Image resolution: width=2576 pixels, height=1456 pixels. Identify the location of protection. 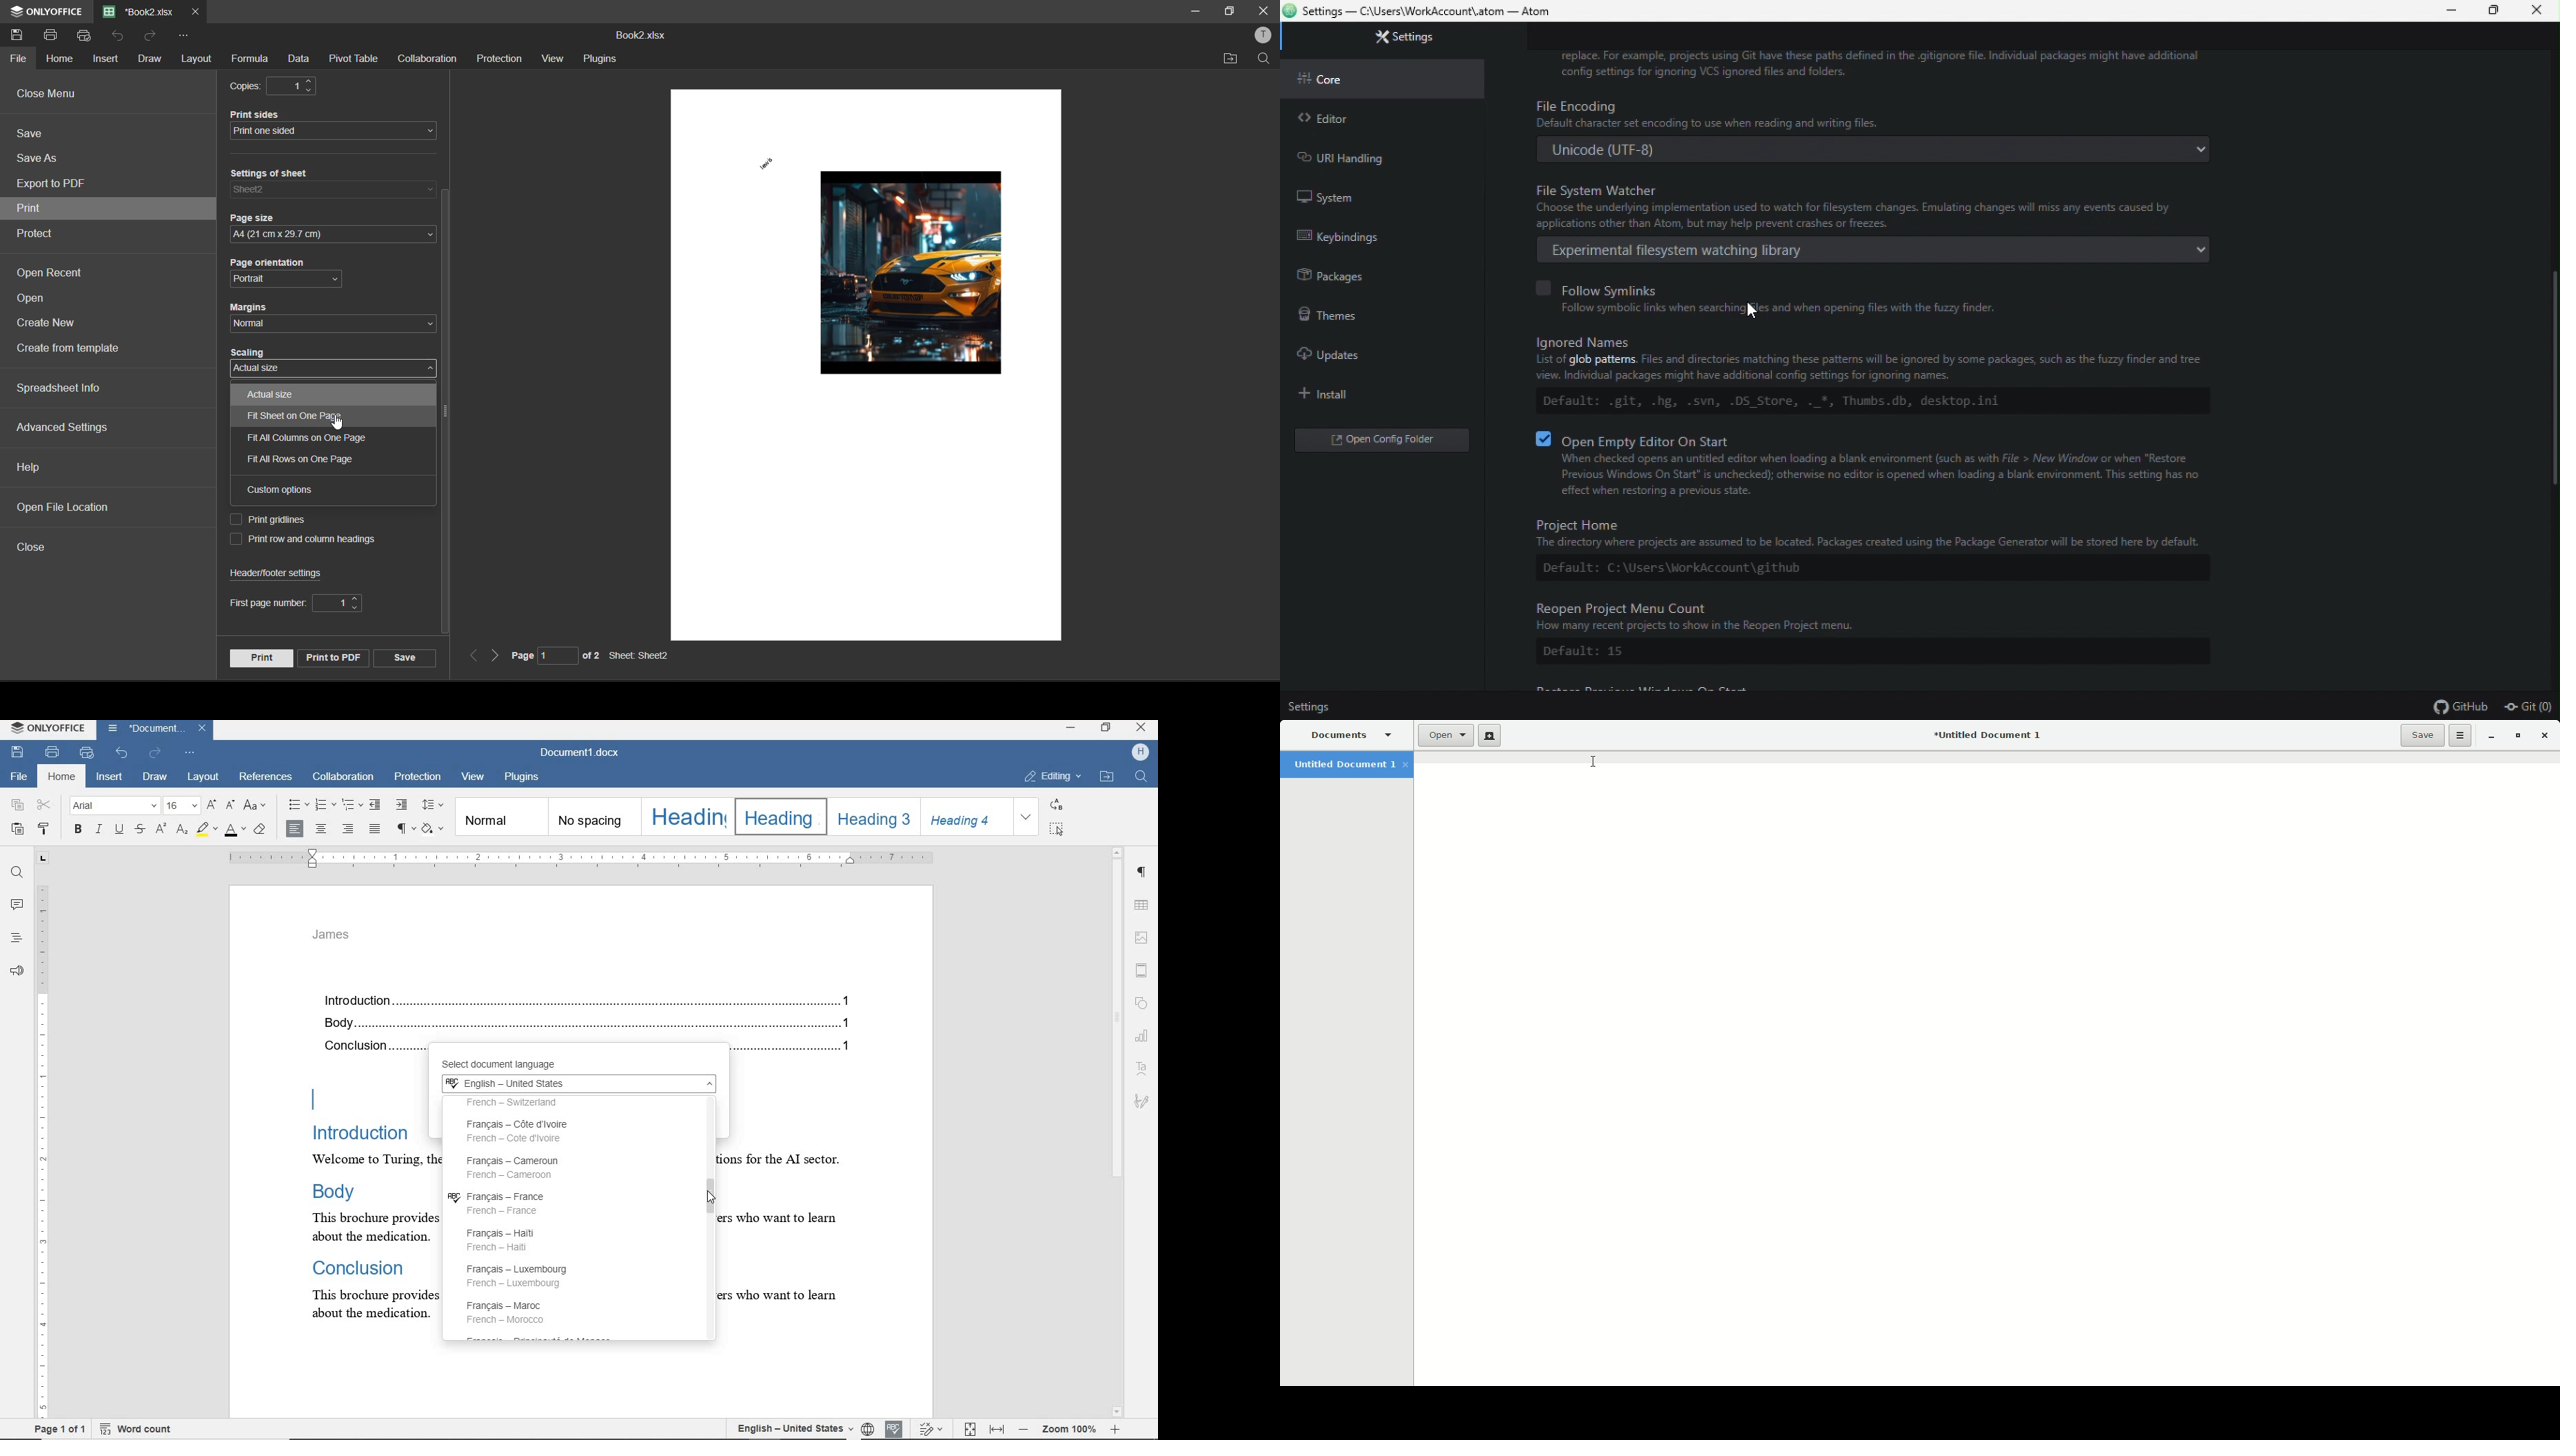
(418, 779).